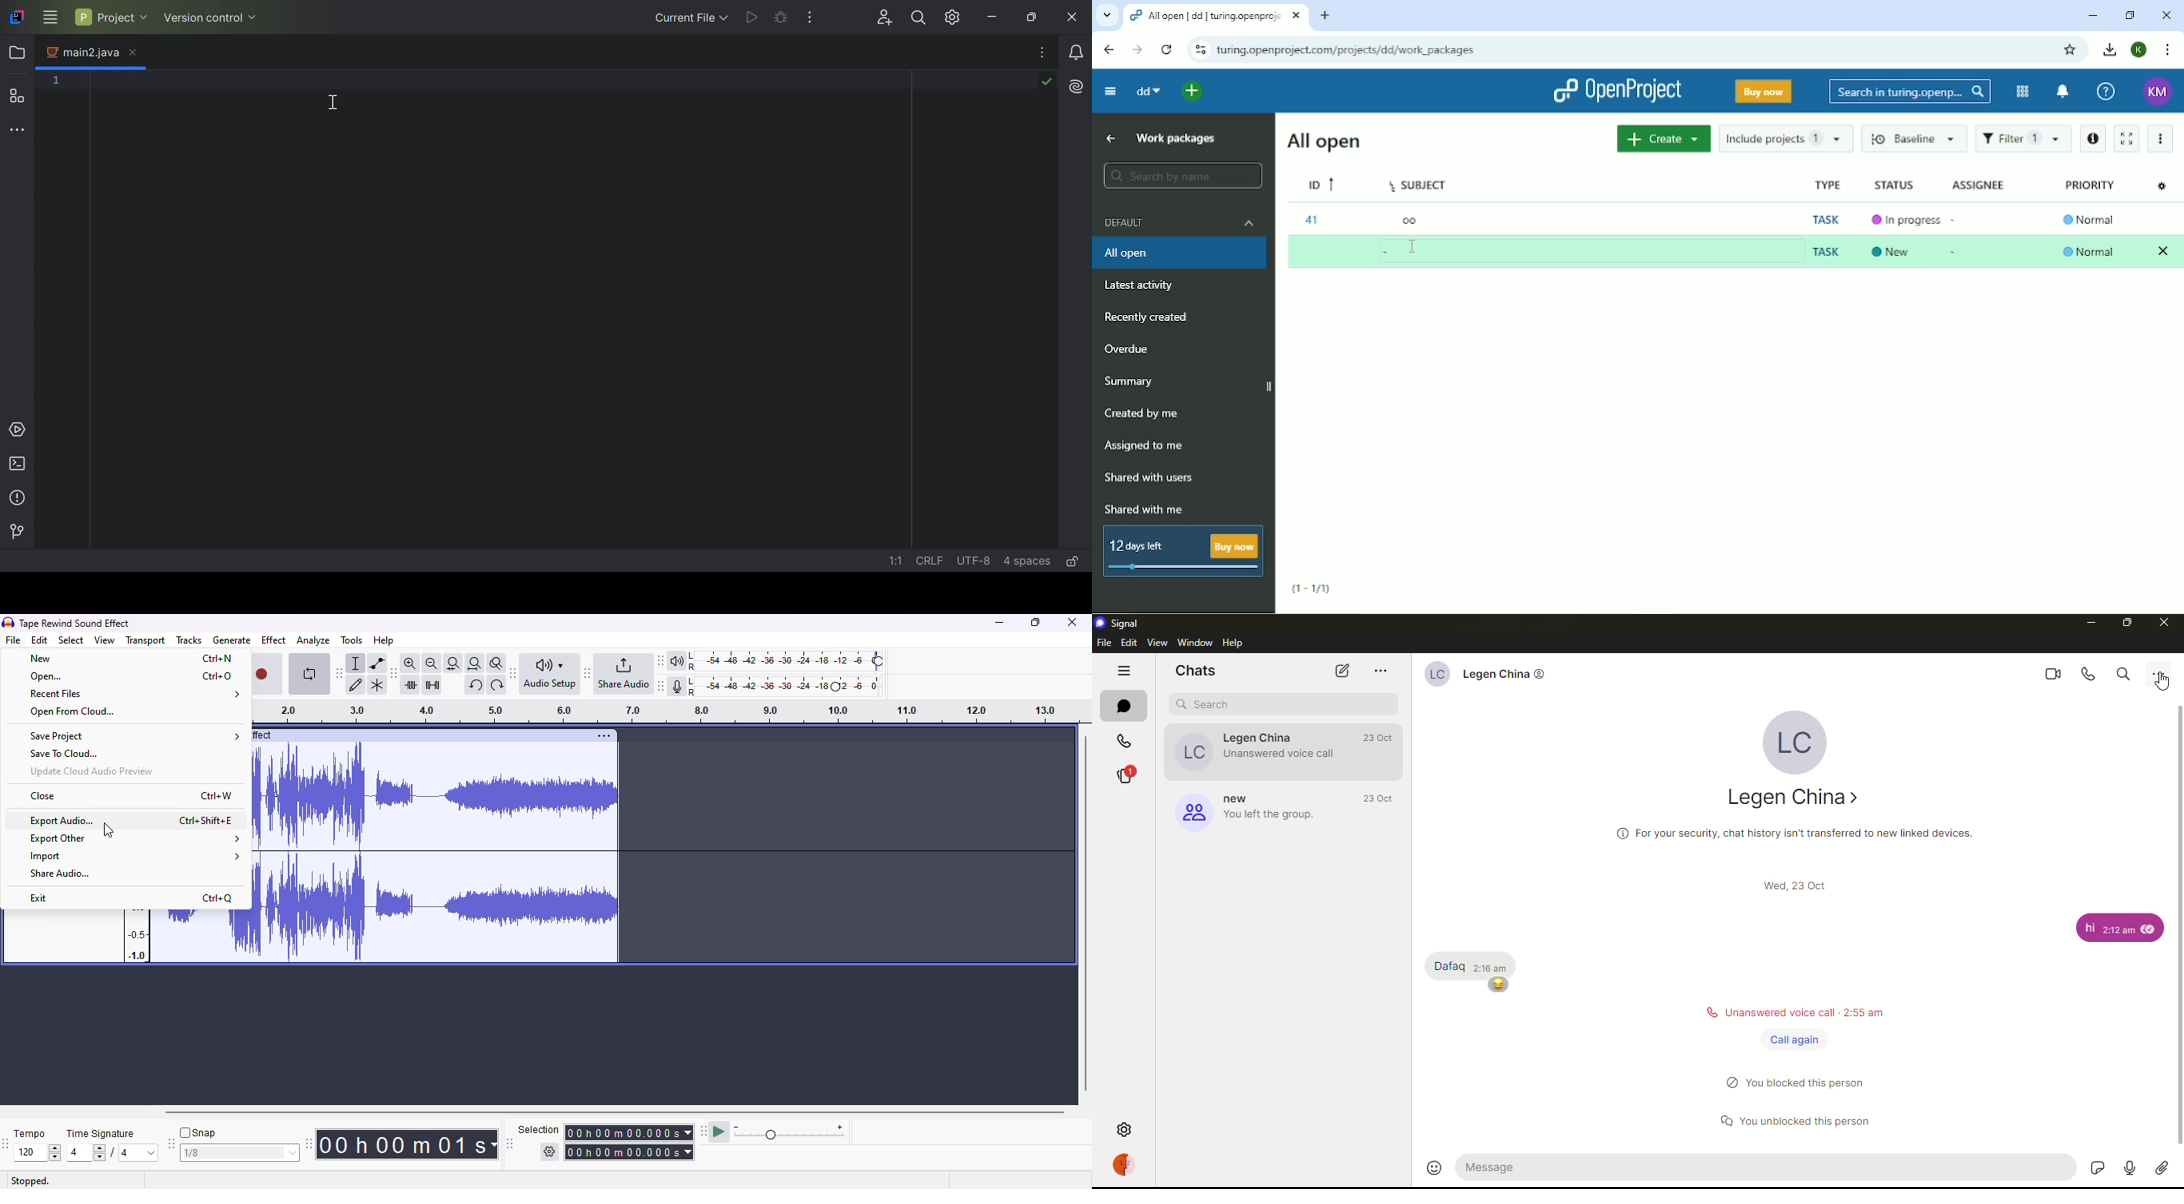 The width and height of the screenshot is (2184, 1204). Describe the element at coordinates (60, 80) in the screenshot. I see `1` at that location.